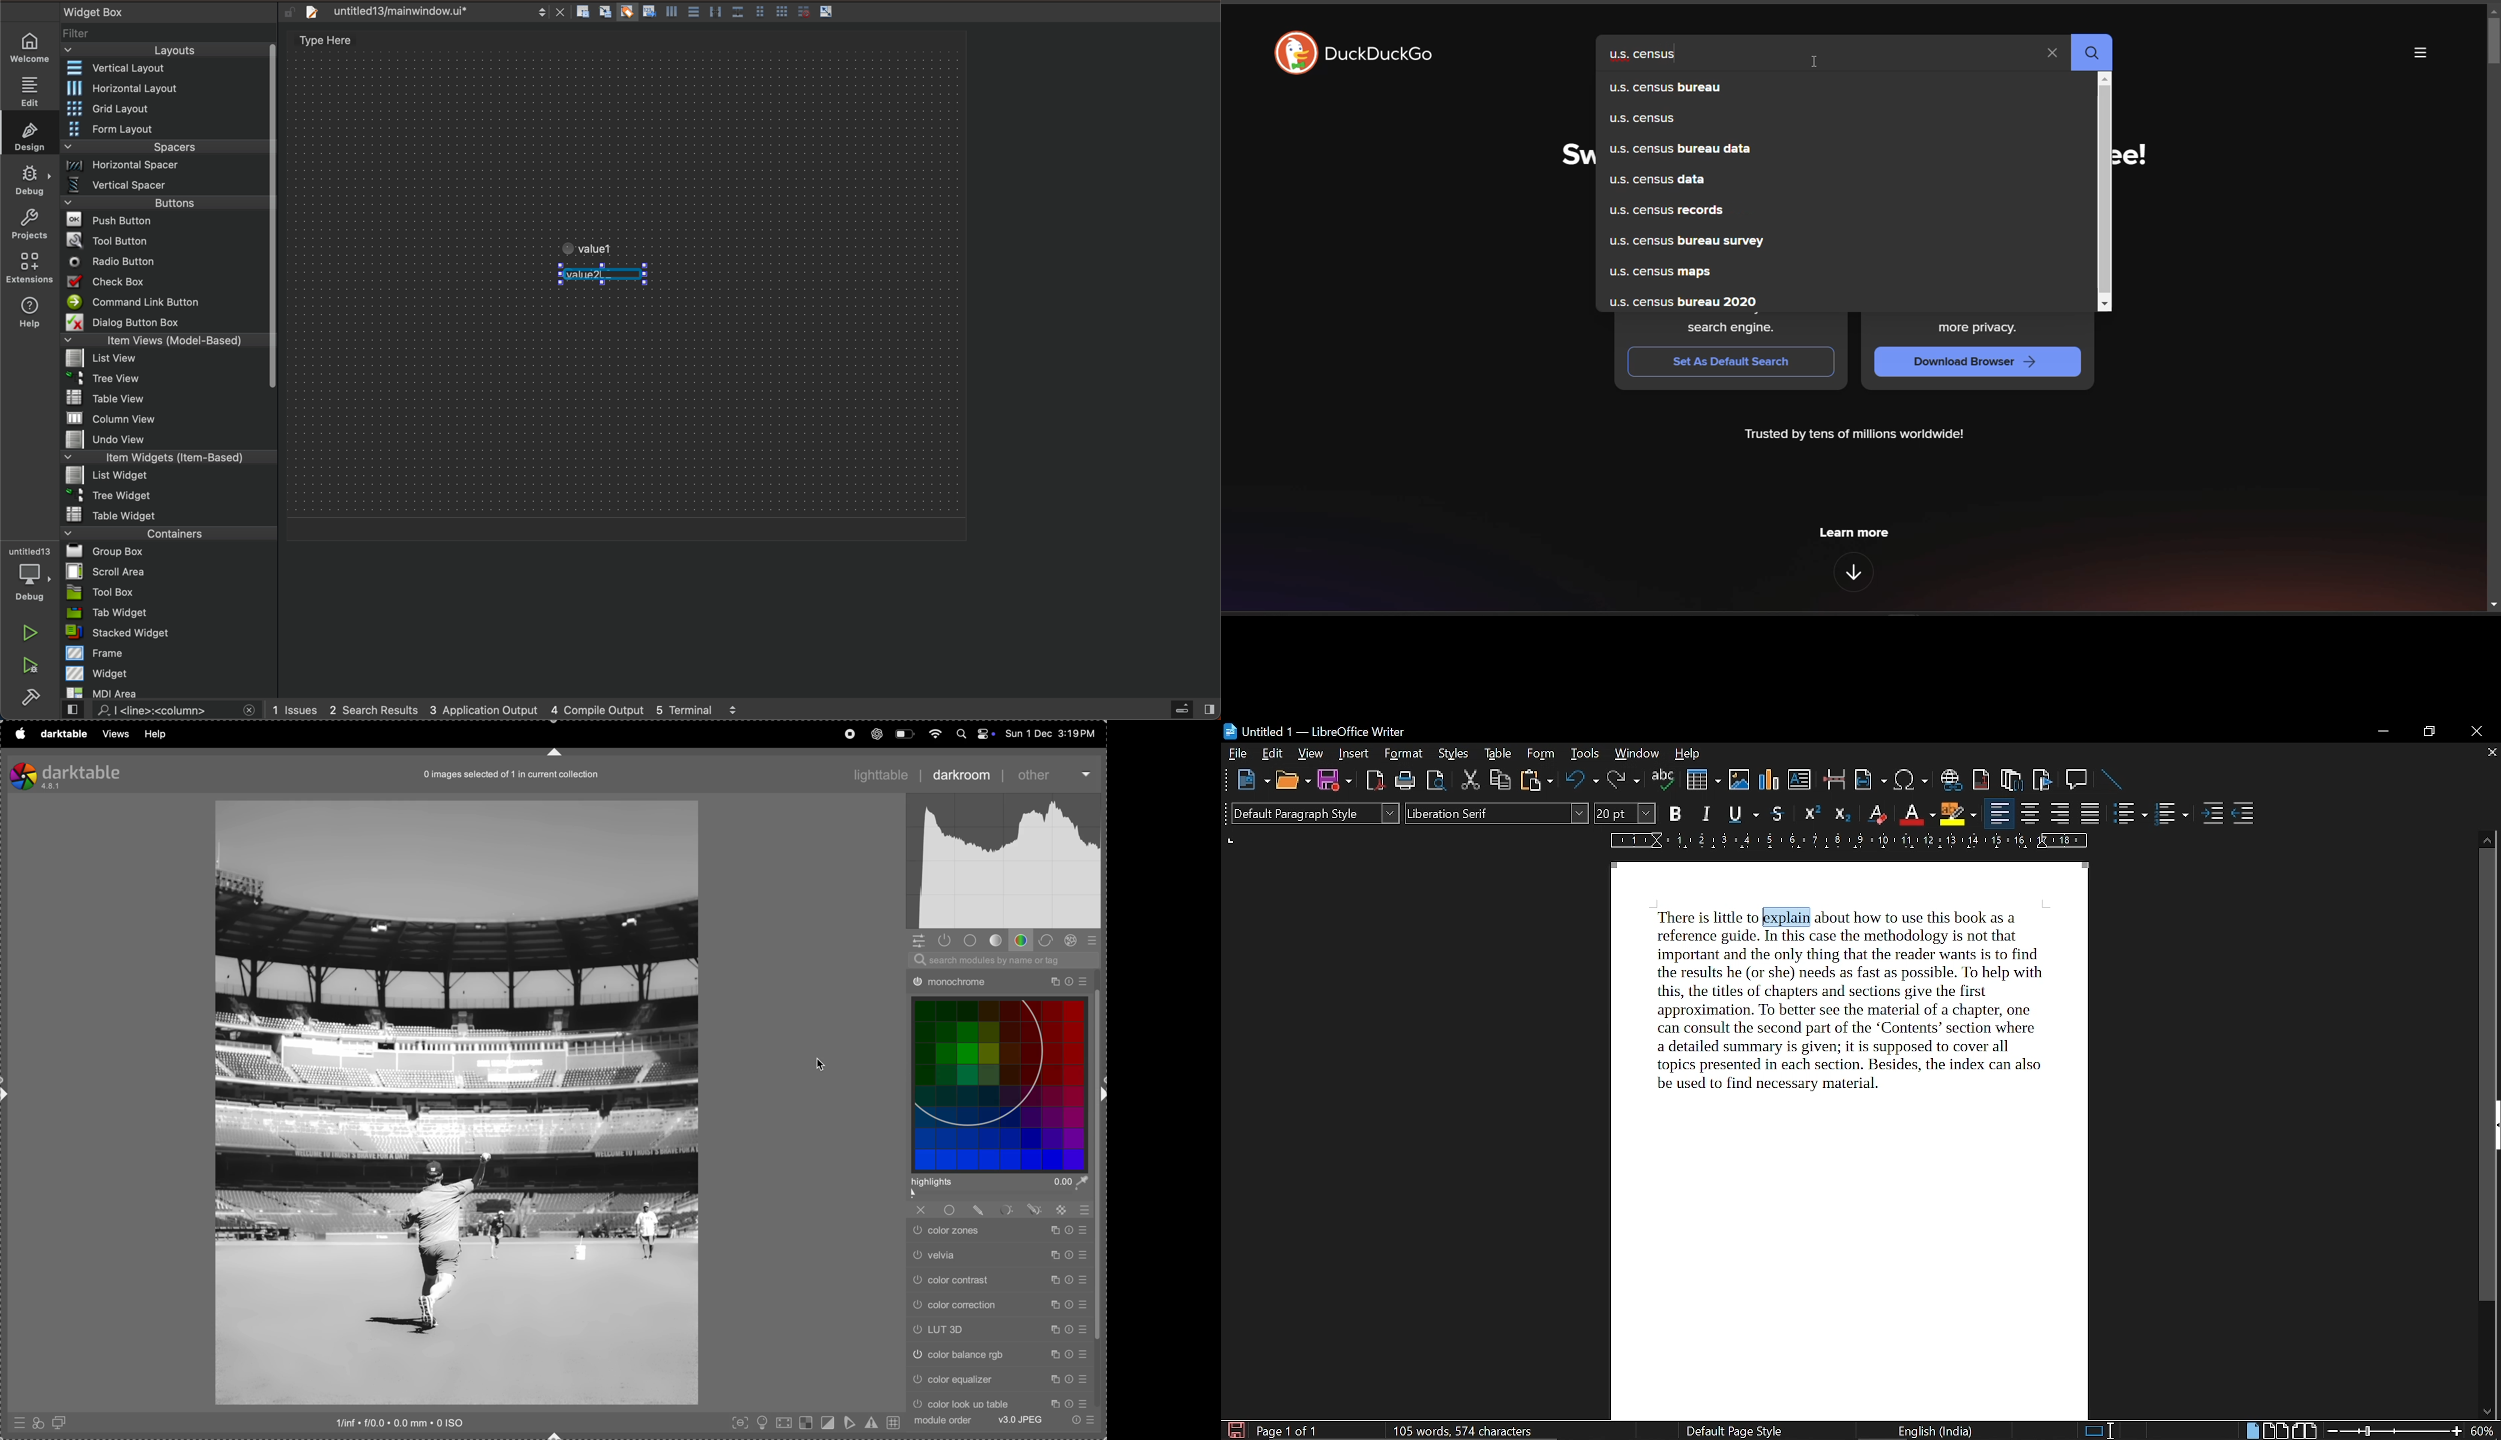  I want to click on , so click(166, 206).